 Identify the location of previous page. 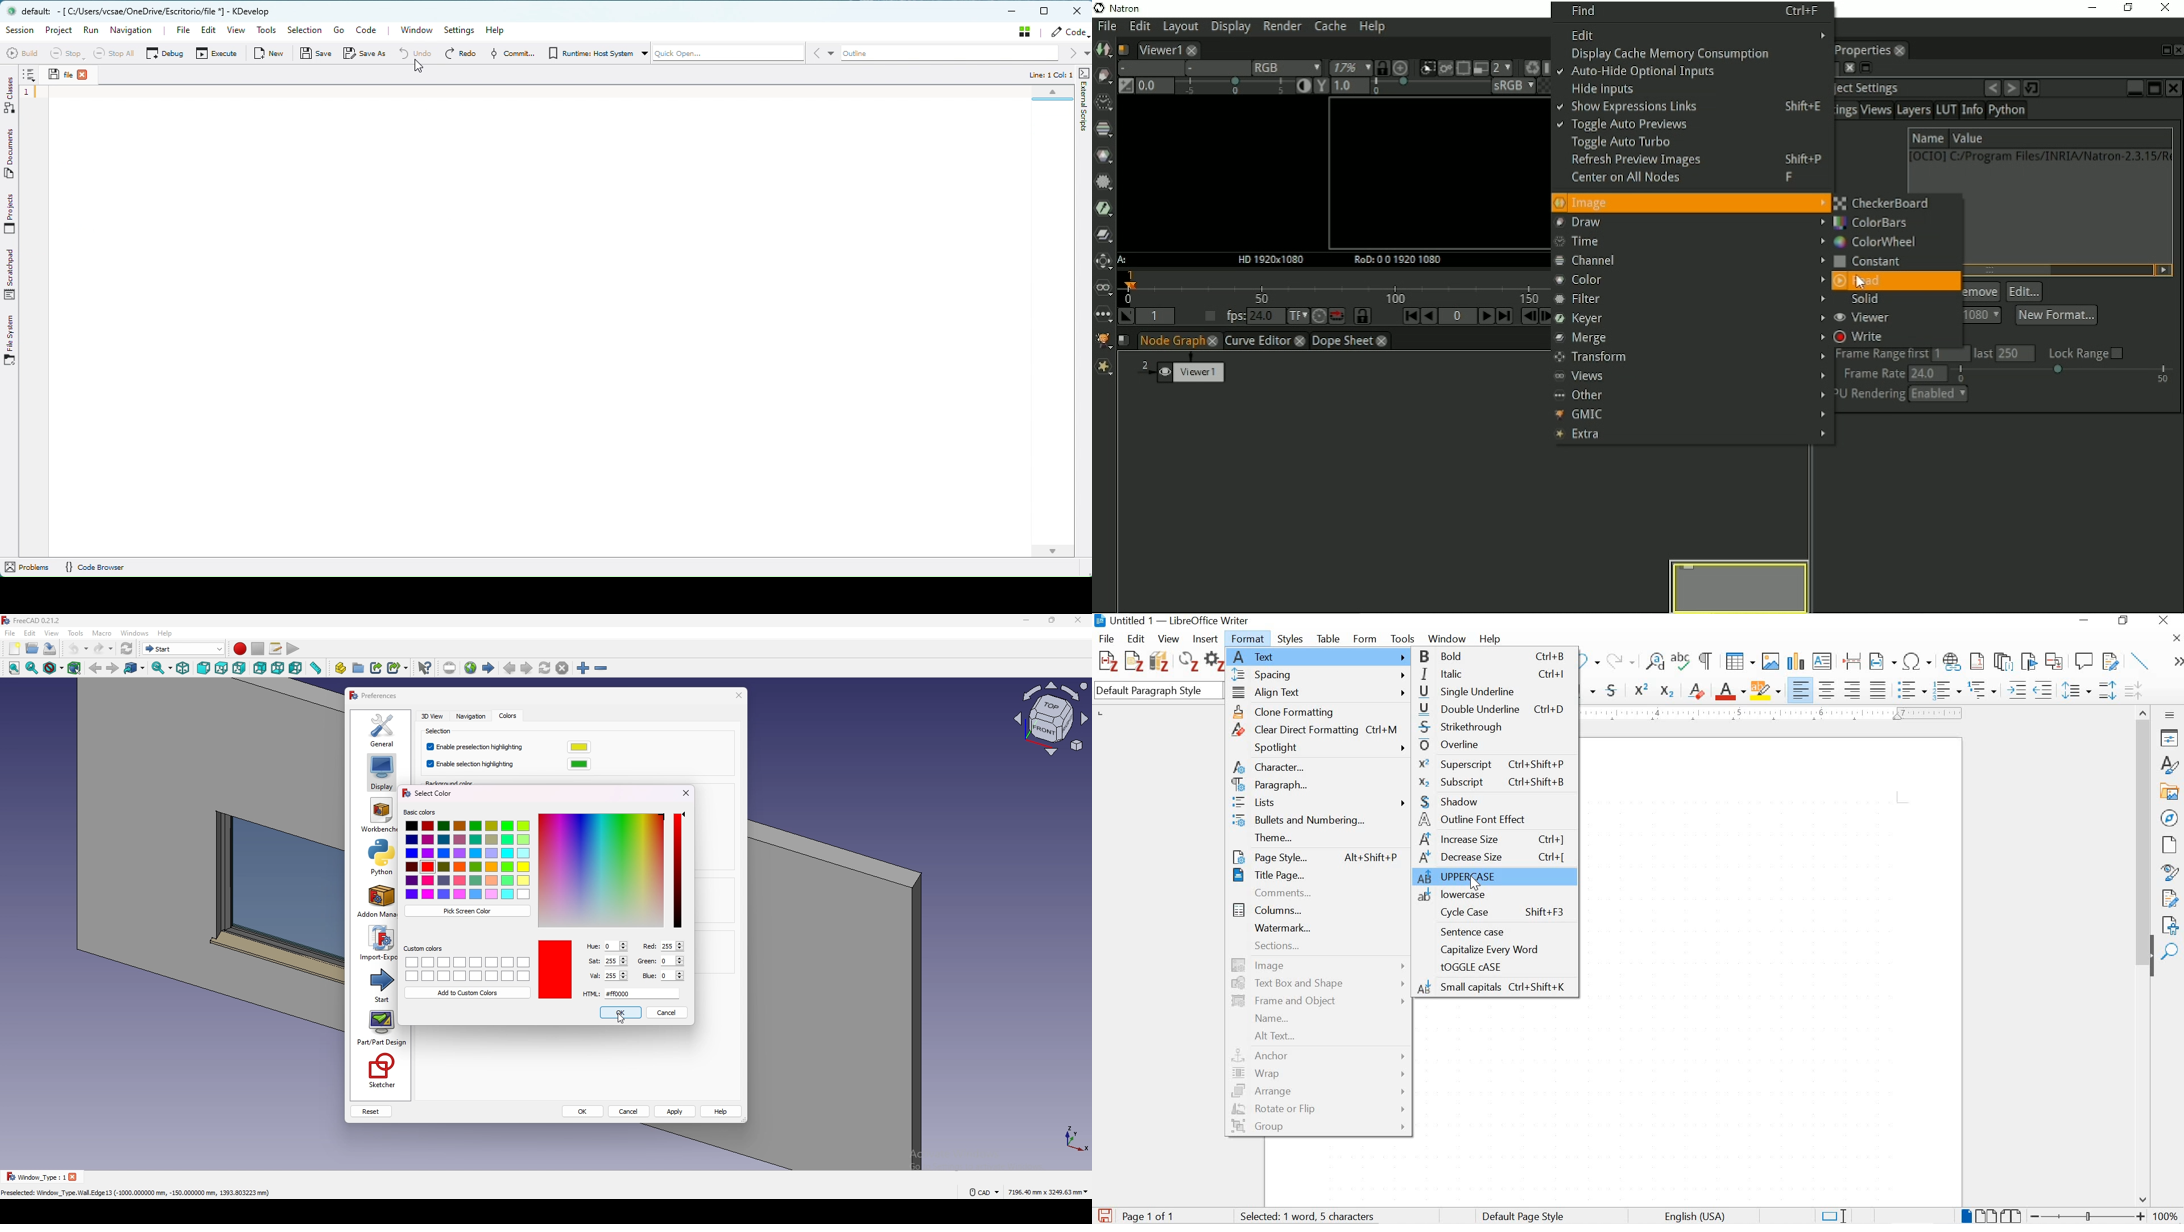
(510, 669).